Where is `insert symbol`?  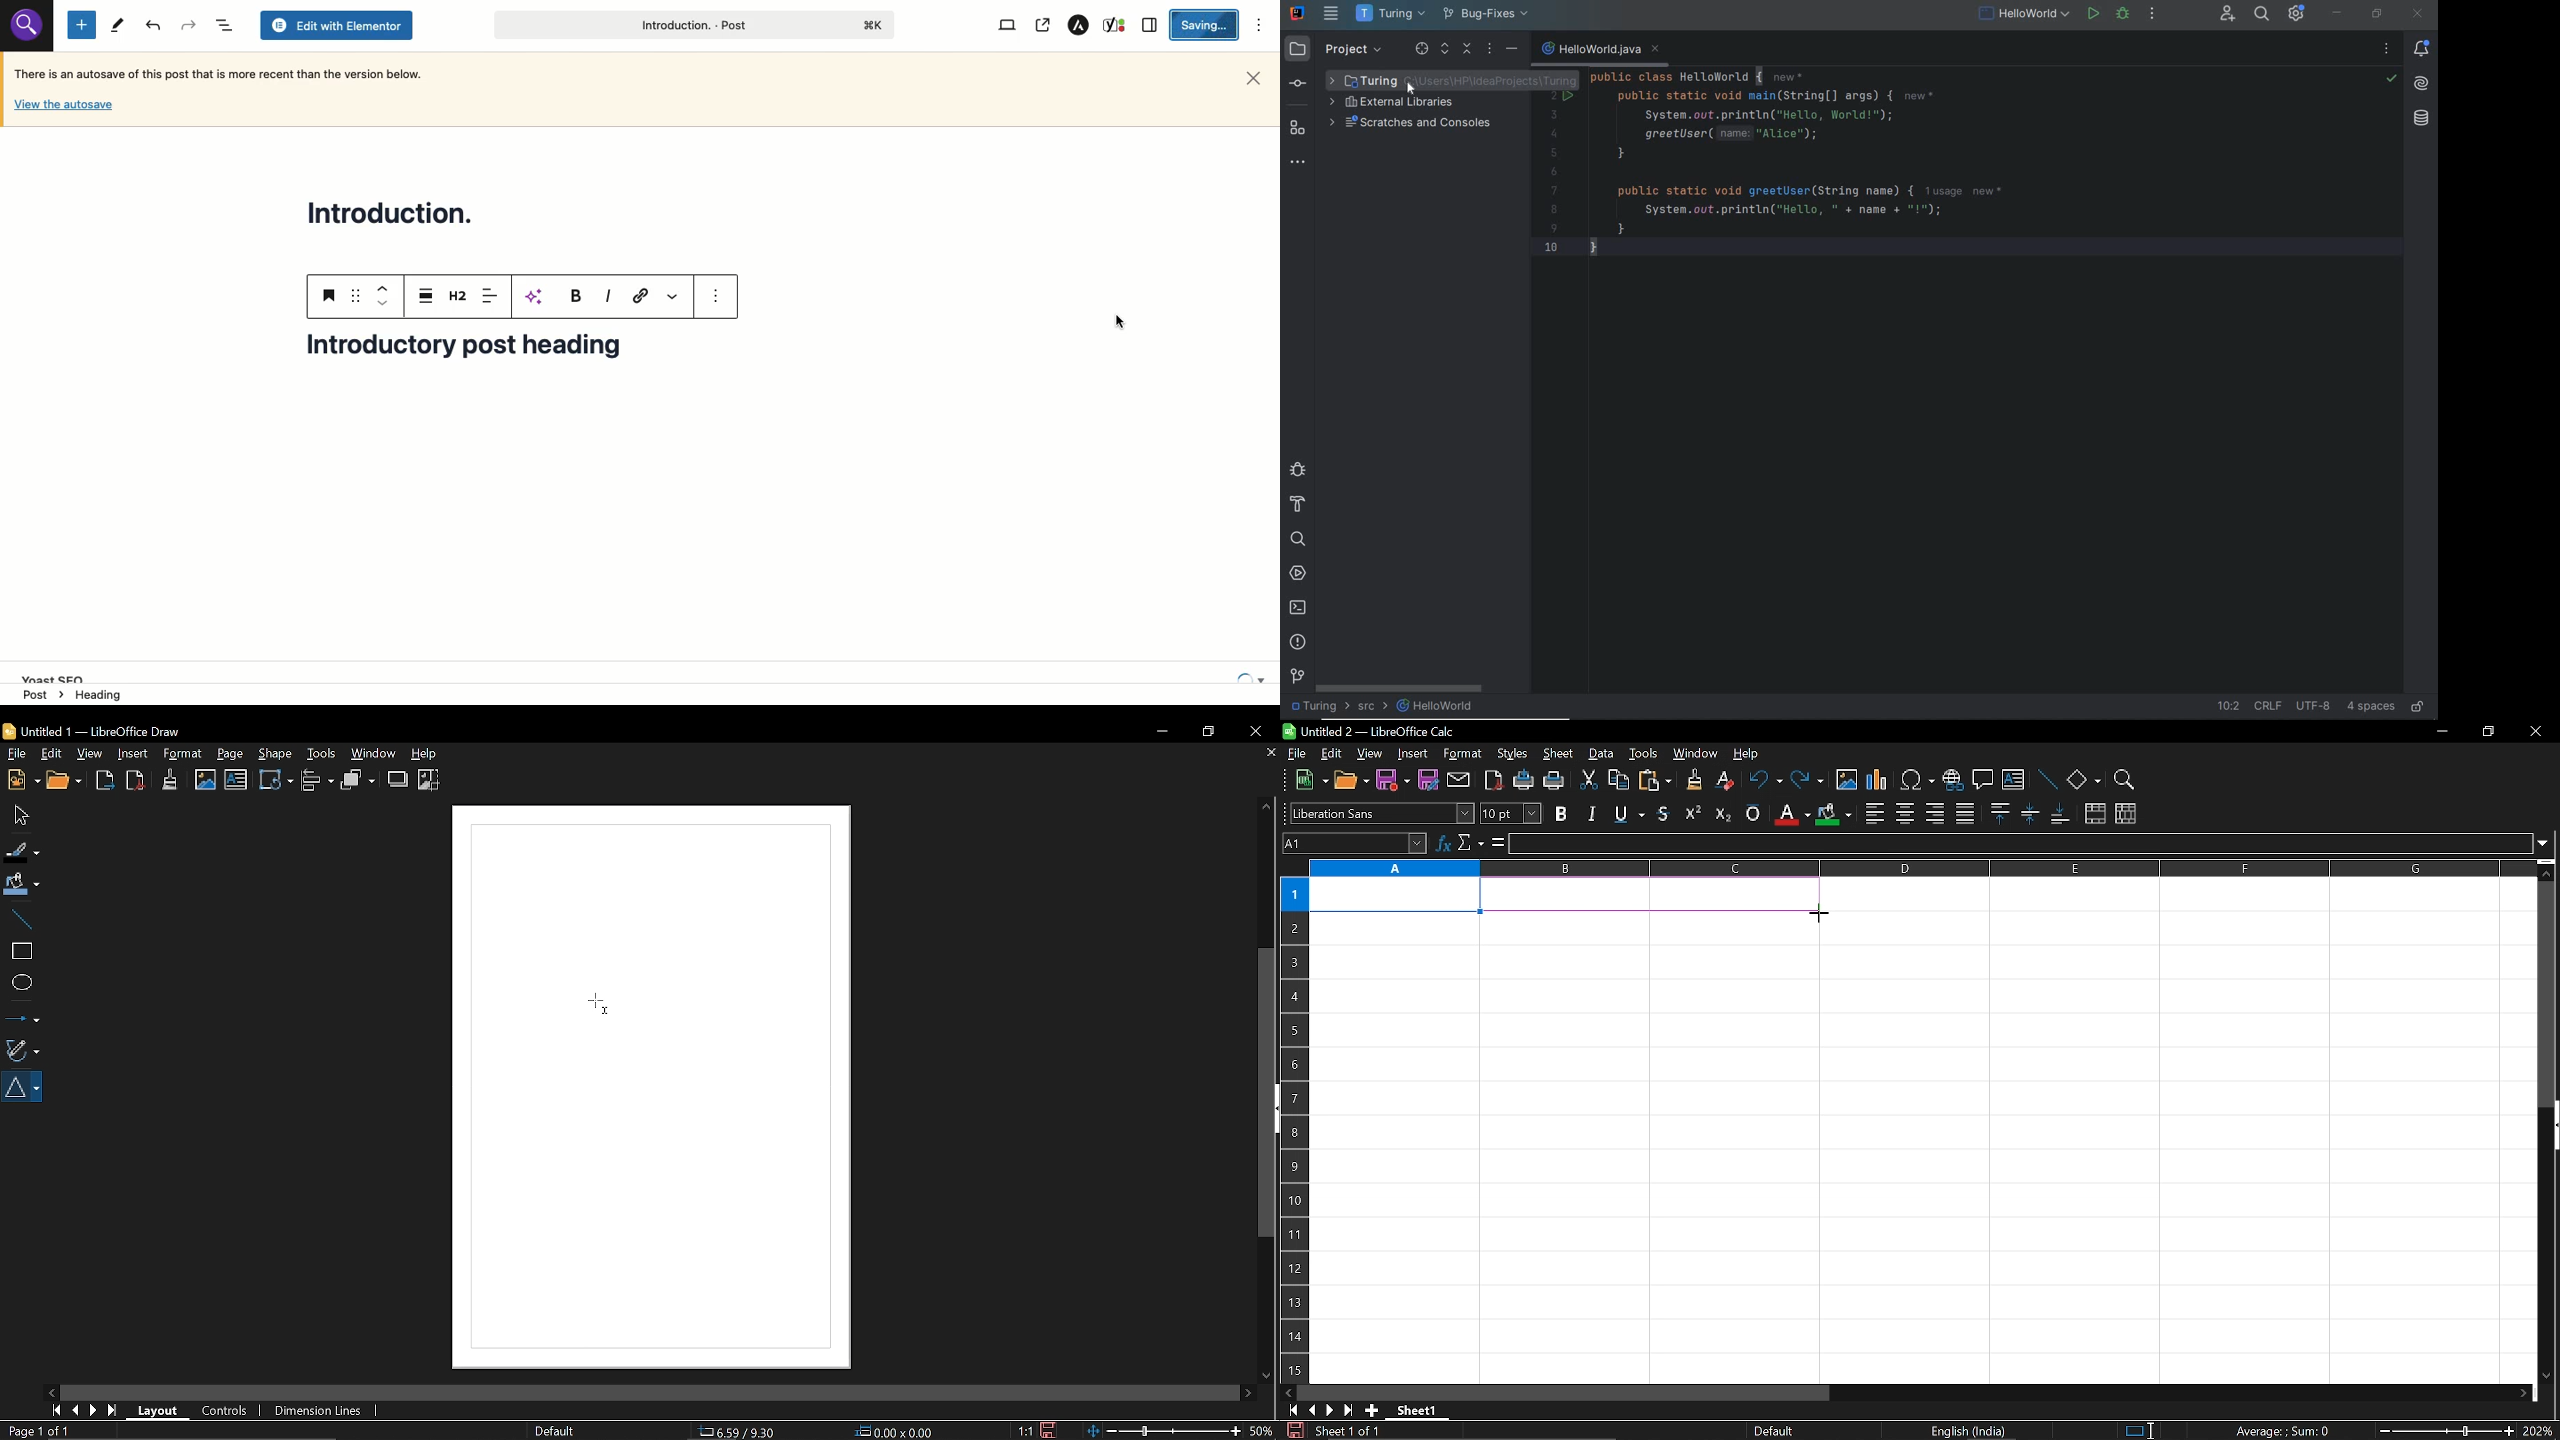
insert symbol is located at coordinates (1918, 779).